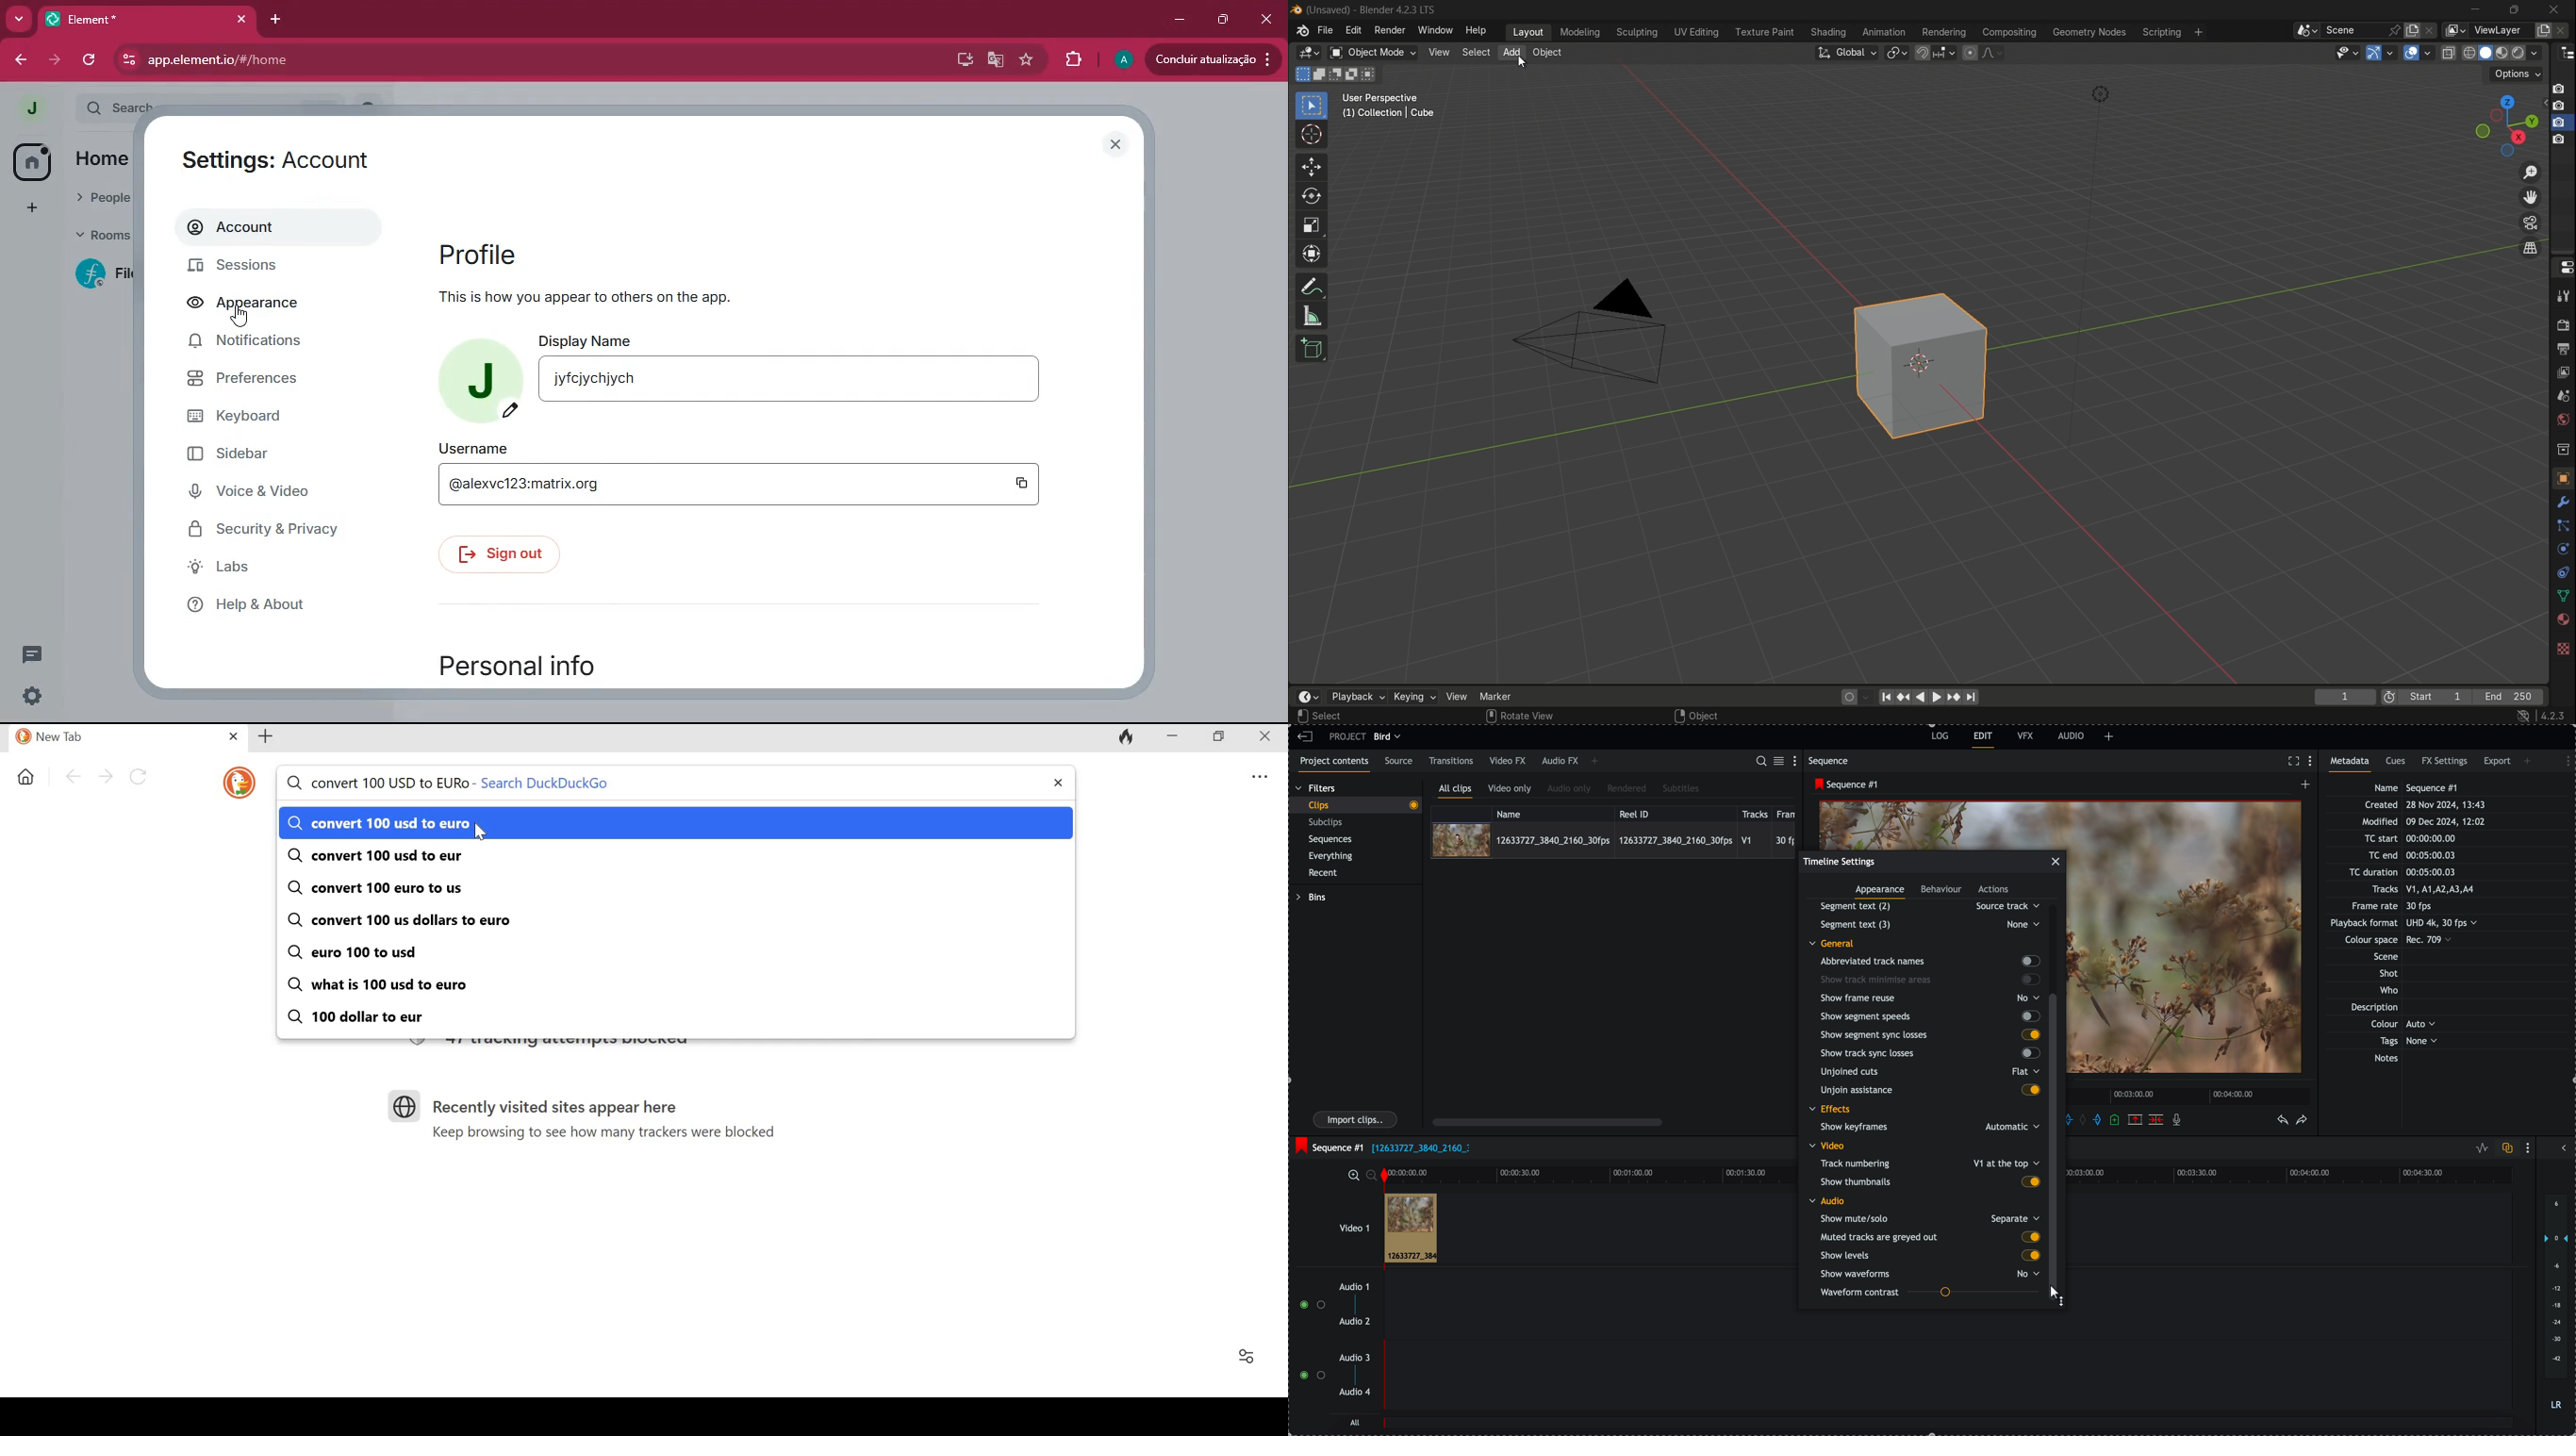  I want to click on rendered, so click(1626, 789).